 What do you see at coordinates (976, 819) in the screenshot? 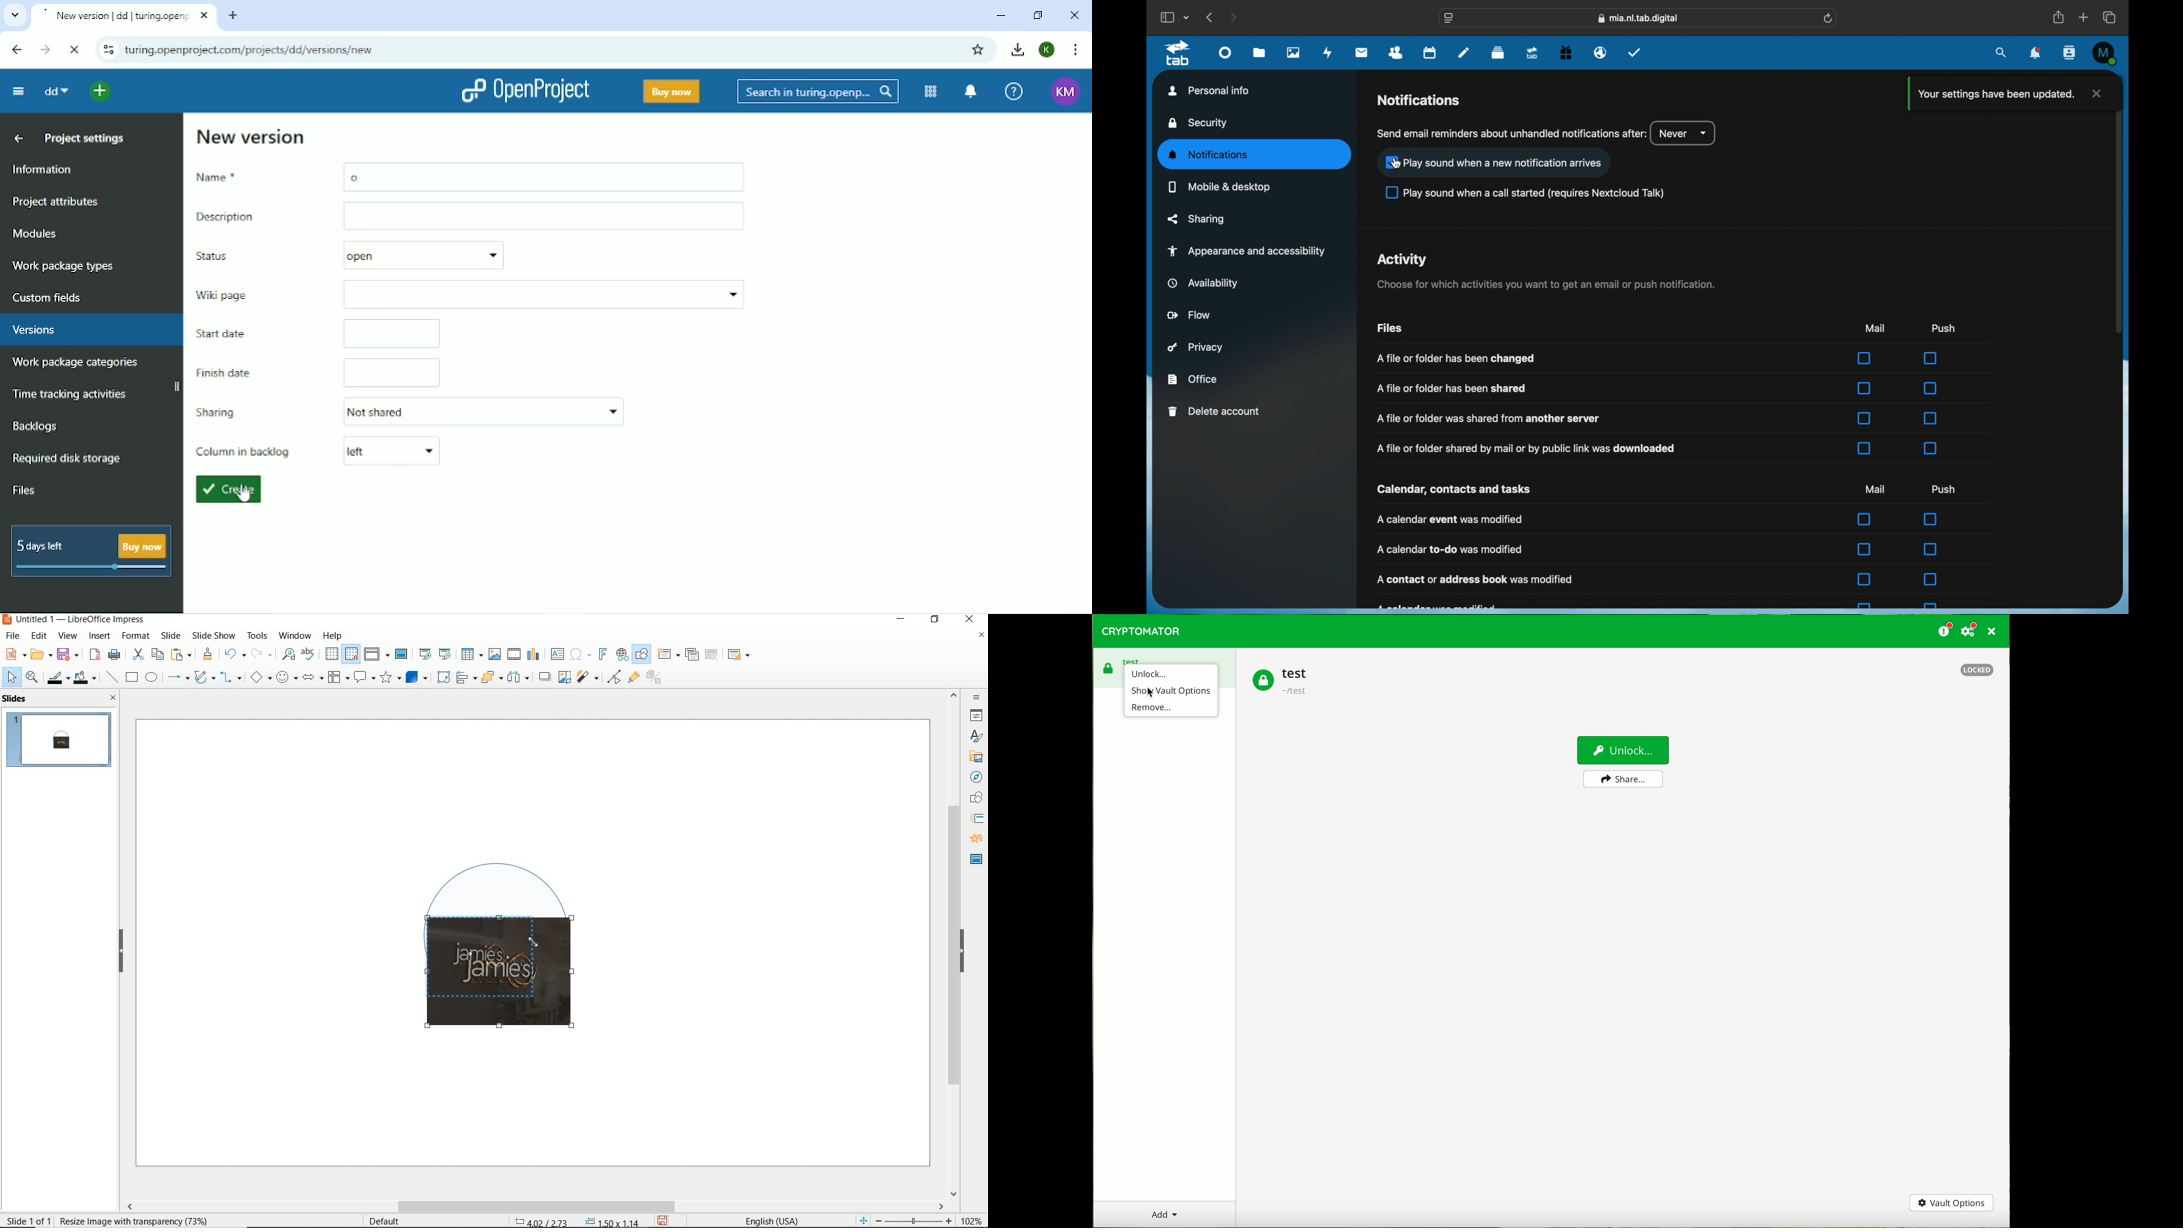
I see `slide transition` at bounding box center [976, 819].